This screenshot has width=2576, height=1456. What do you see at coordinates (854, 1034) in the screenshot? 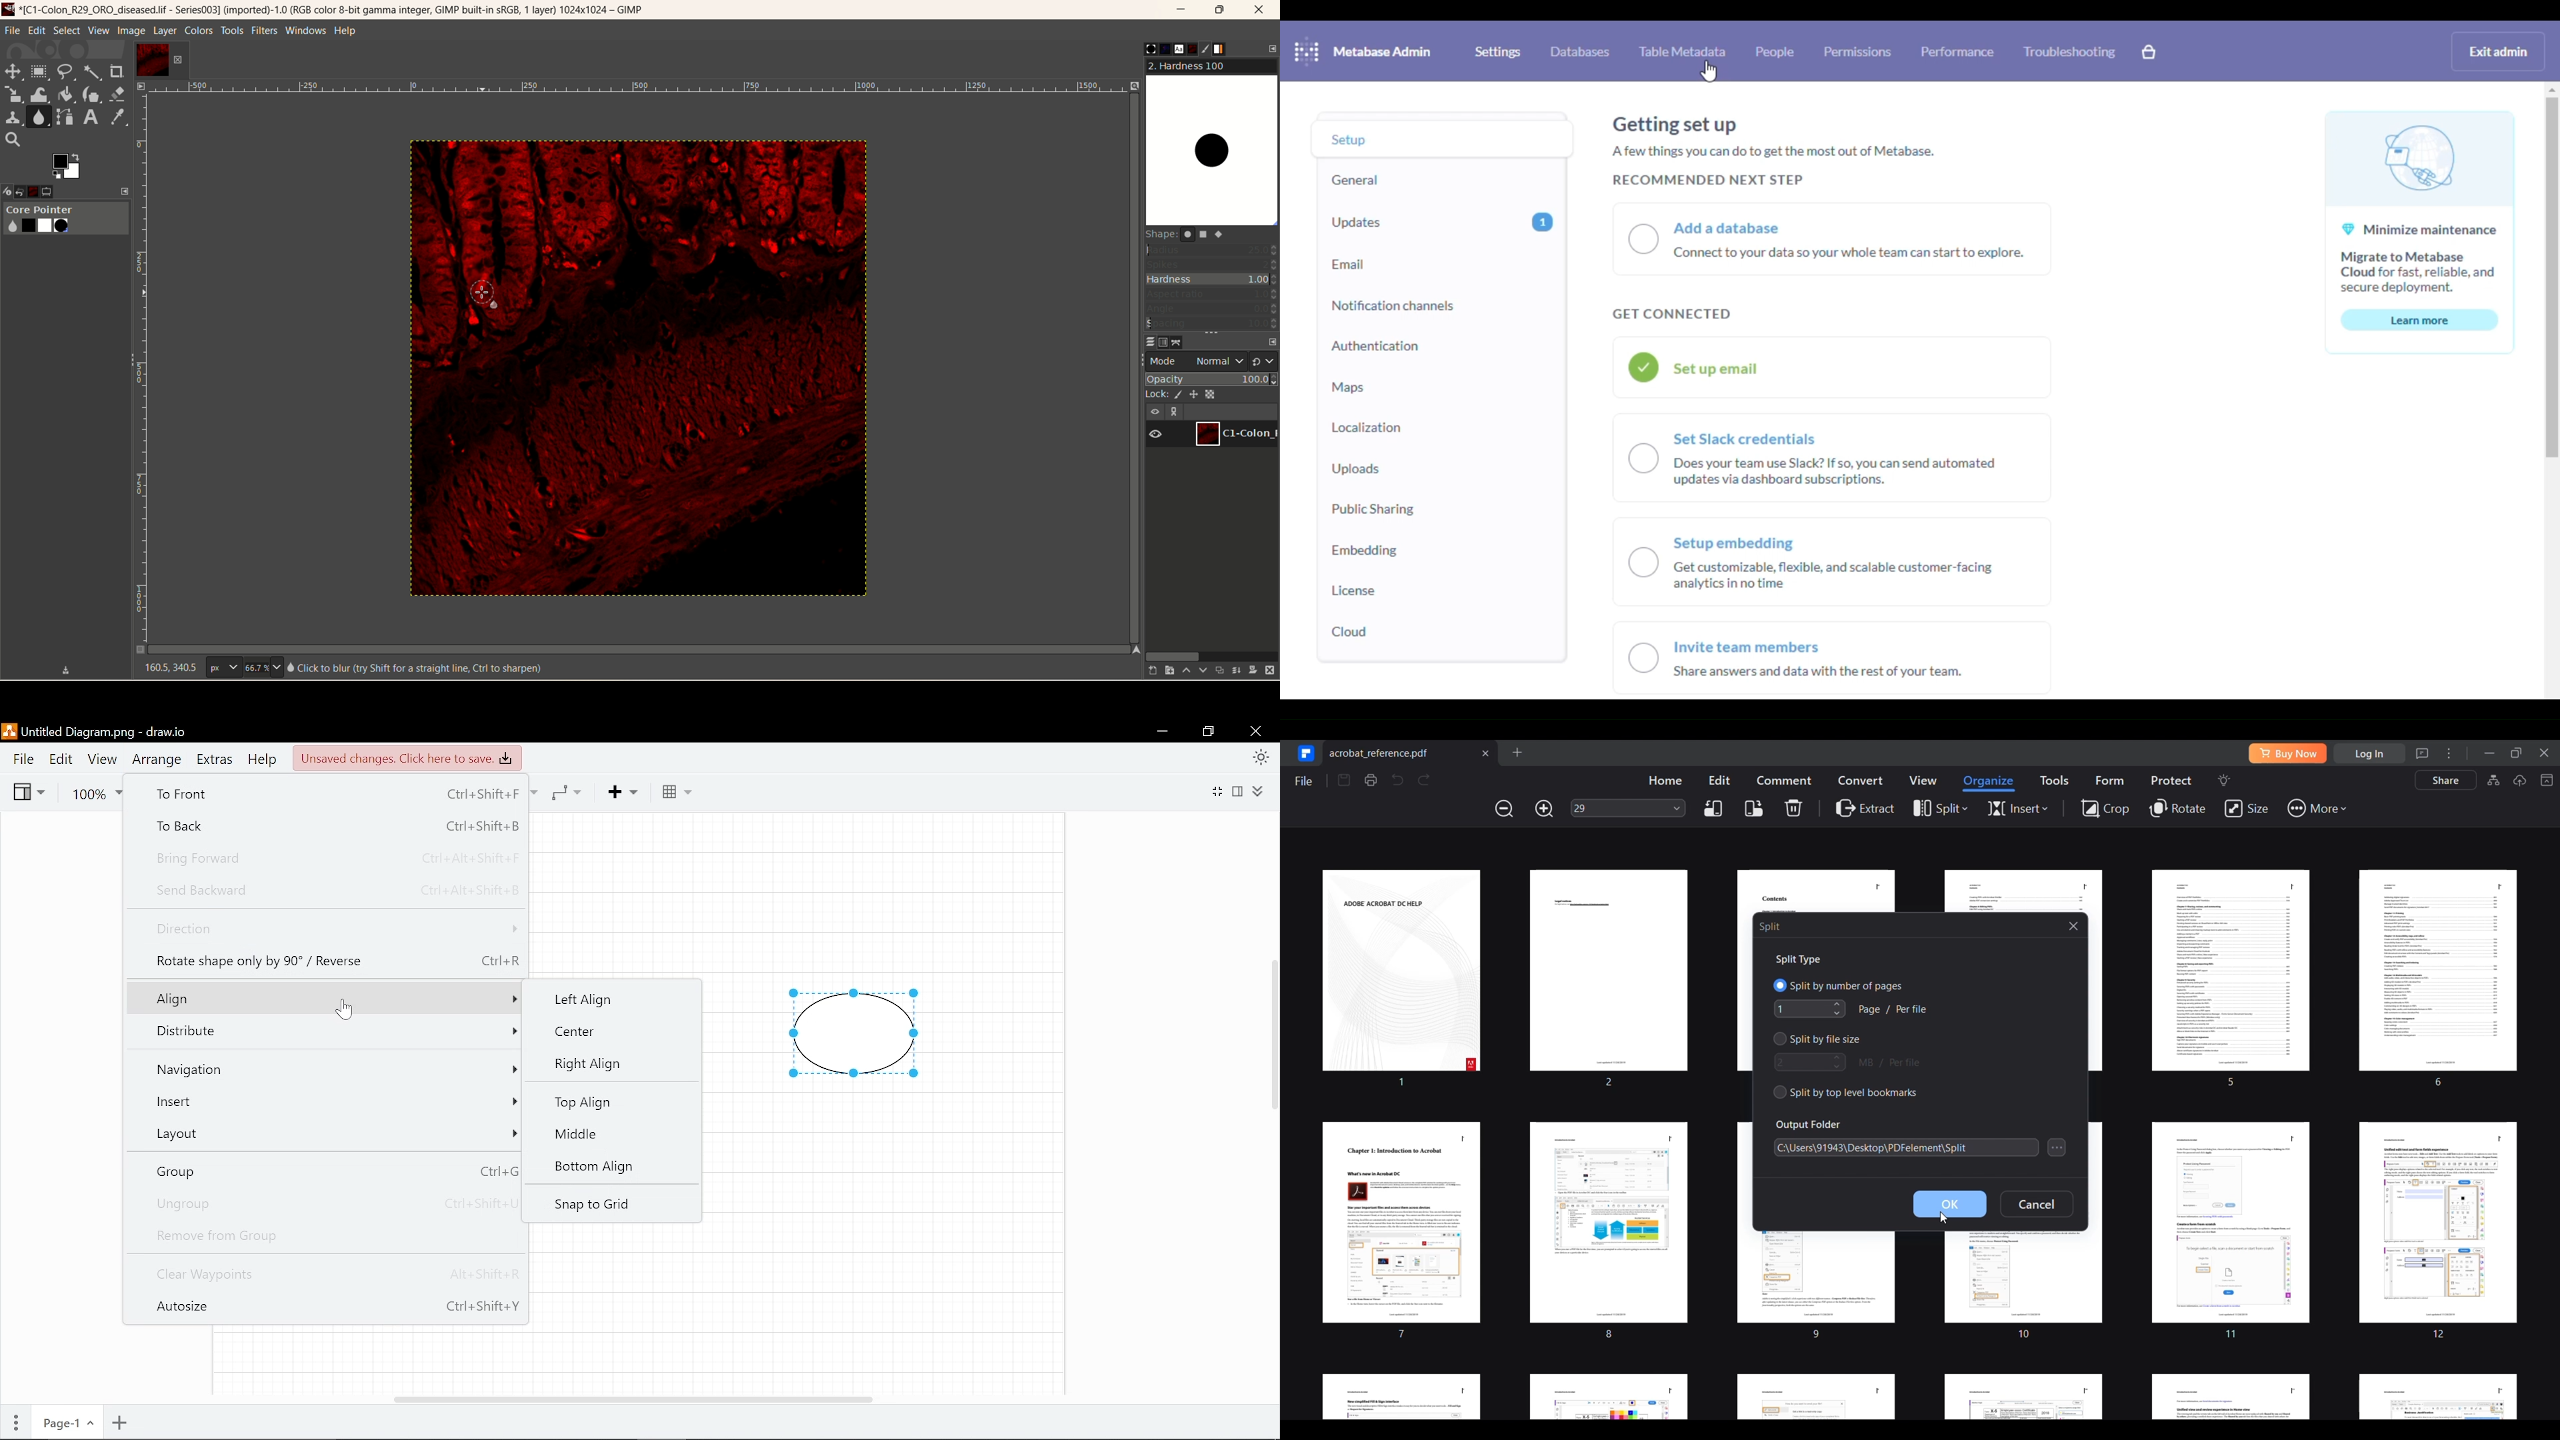
I see `Diagram` at bounding box center [854, 1034].